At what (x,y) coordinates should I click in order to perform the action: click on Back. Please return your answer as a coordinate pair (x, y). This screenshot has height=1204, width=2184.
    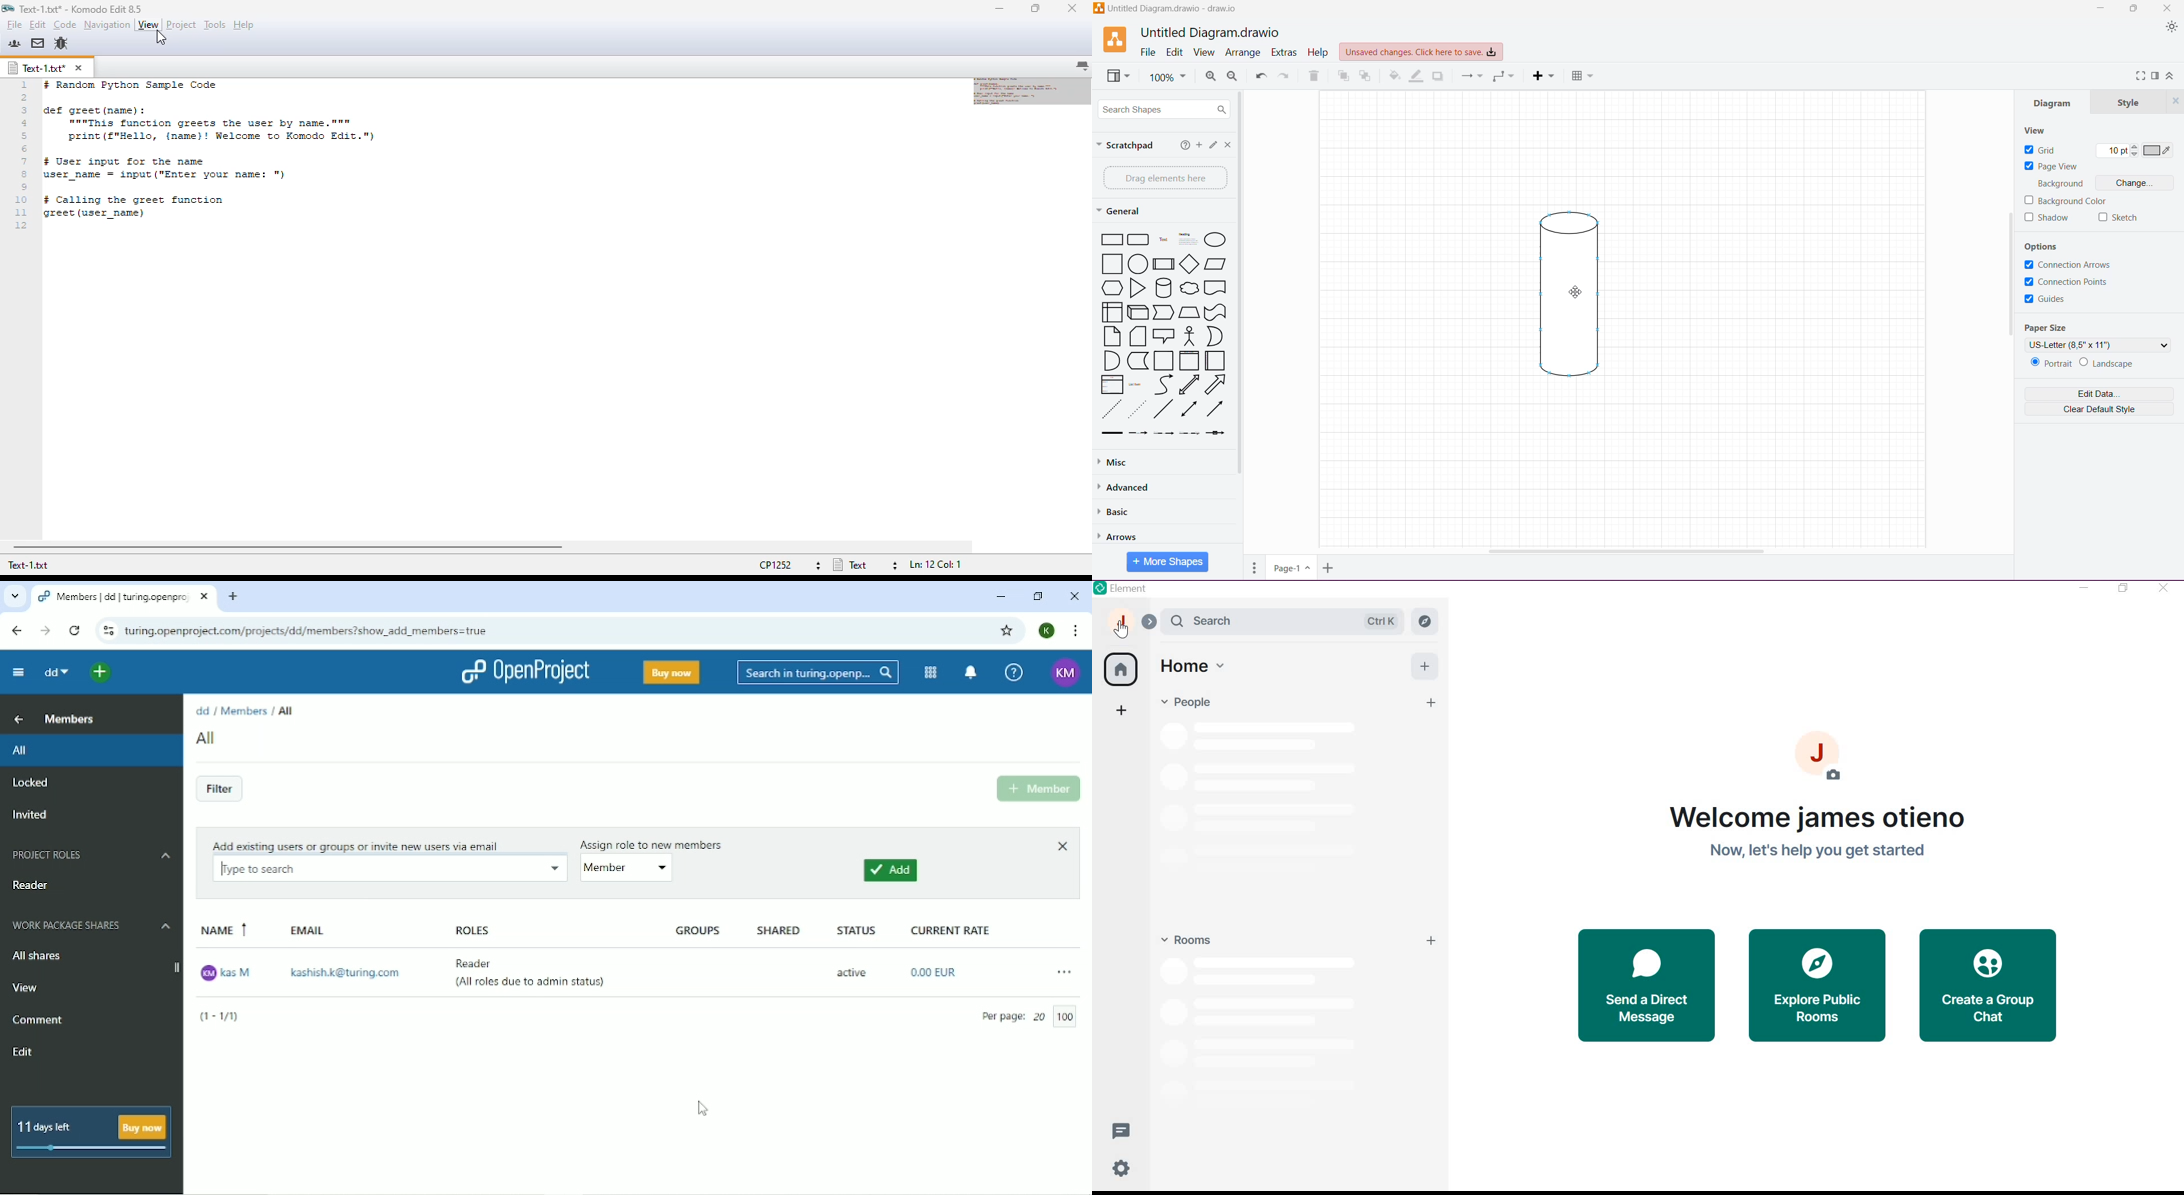
    Looking at the image, I should click on (14, 629).